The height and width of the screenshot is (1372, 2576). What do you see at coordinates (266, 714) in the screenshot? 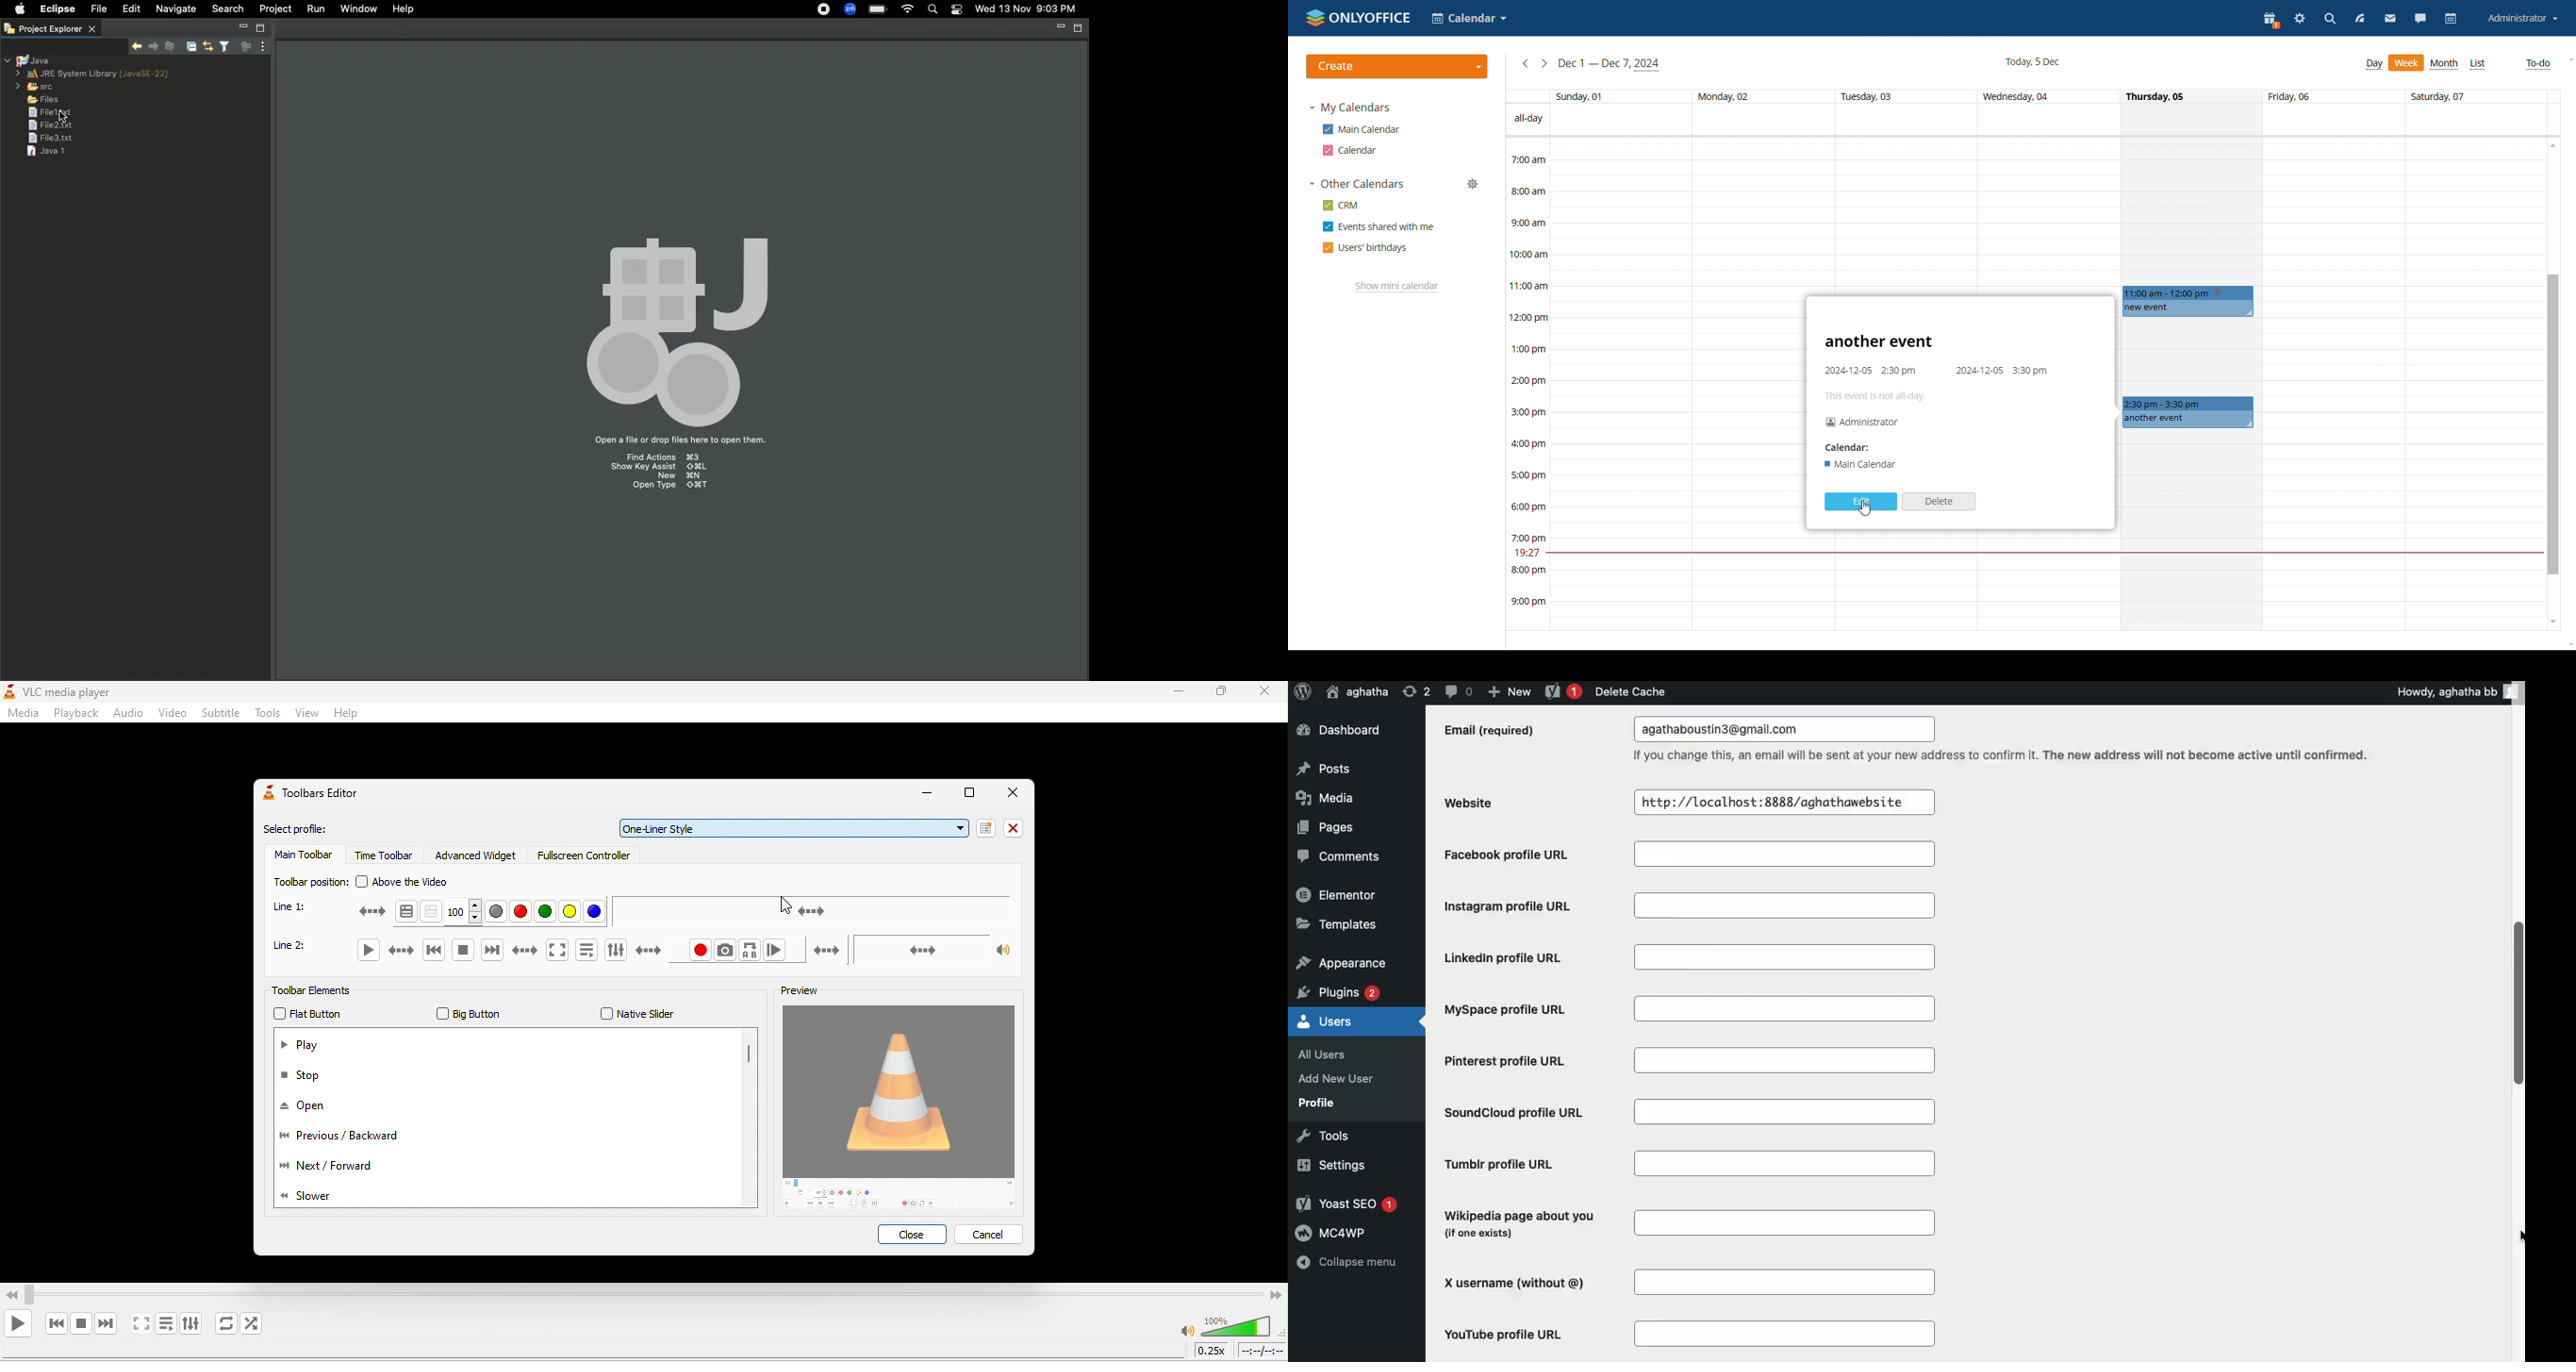
I see `tools` at bounding box center [266, 714].